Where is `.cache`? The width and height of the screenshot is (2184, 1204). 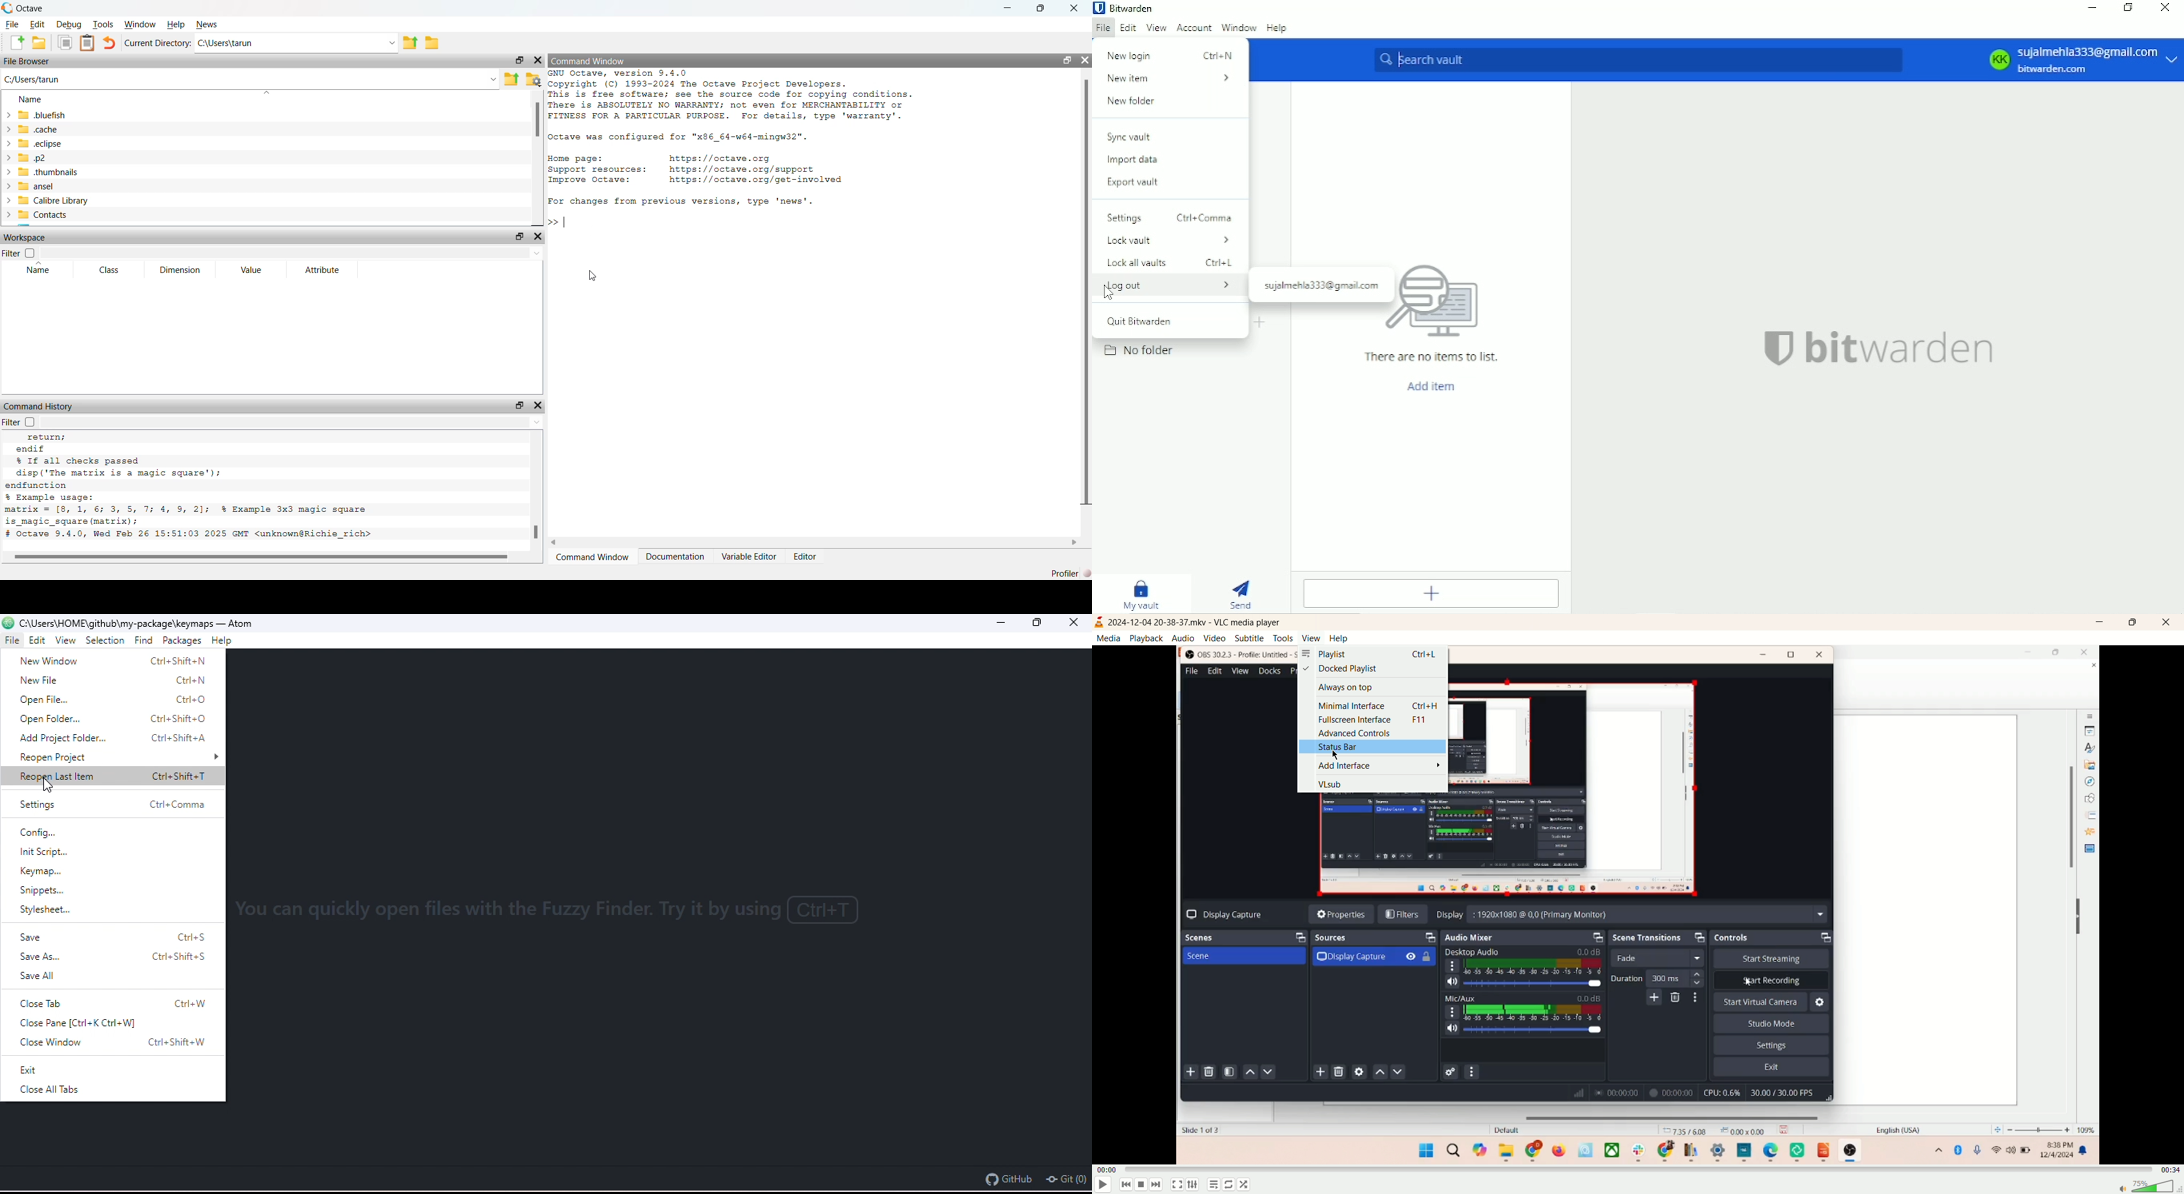
.cache is located at coordinates (31, 129).